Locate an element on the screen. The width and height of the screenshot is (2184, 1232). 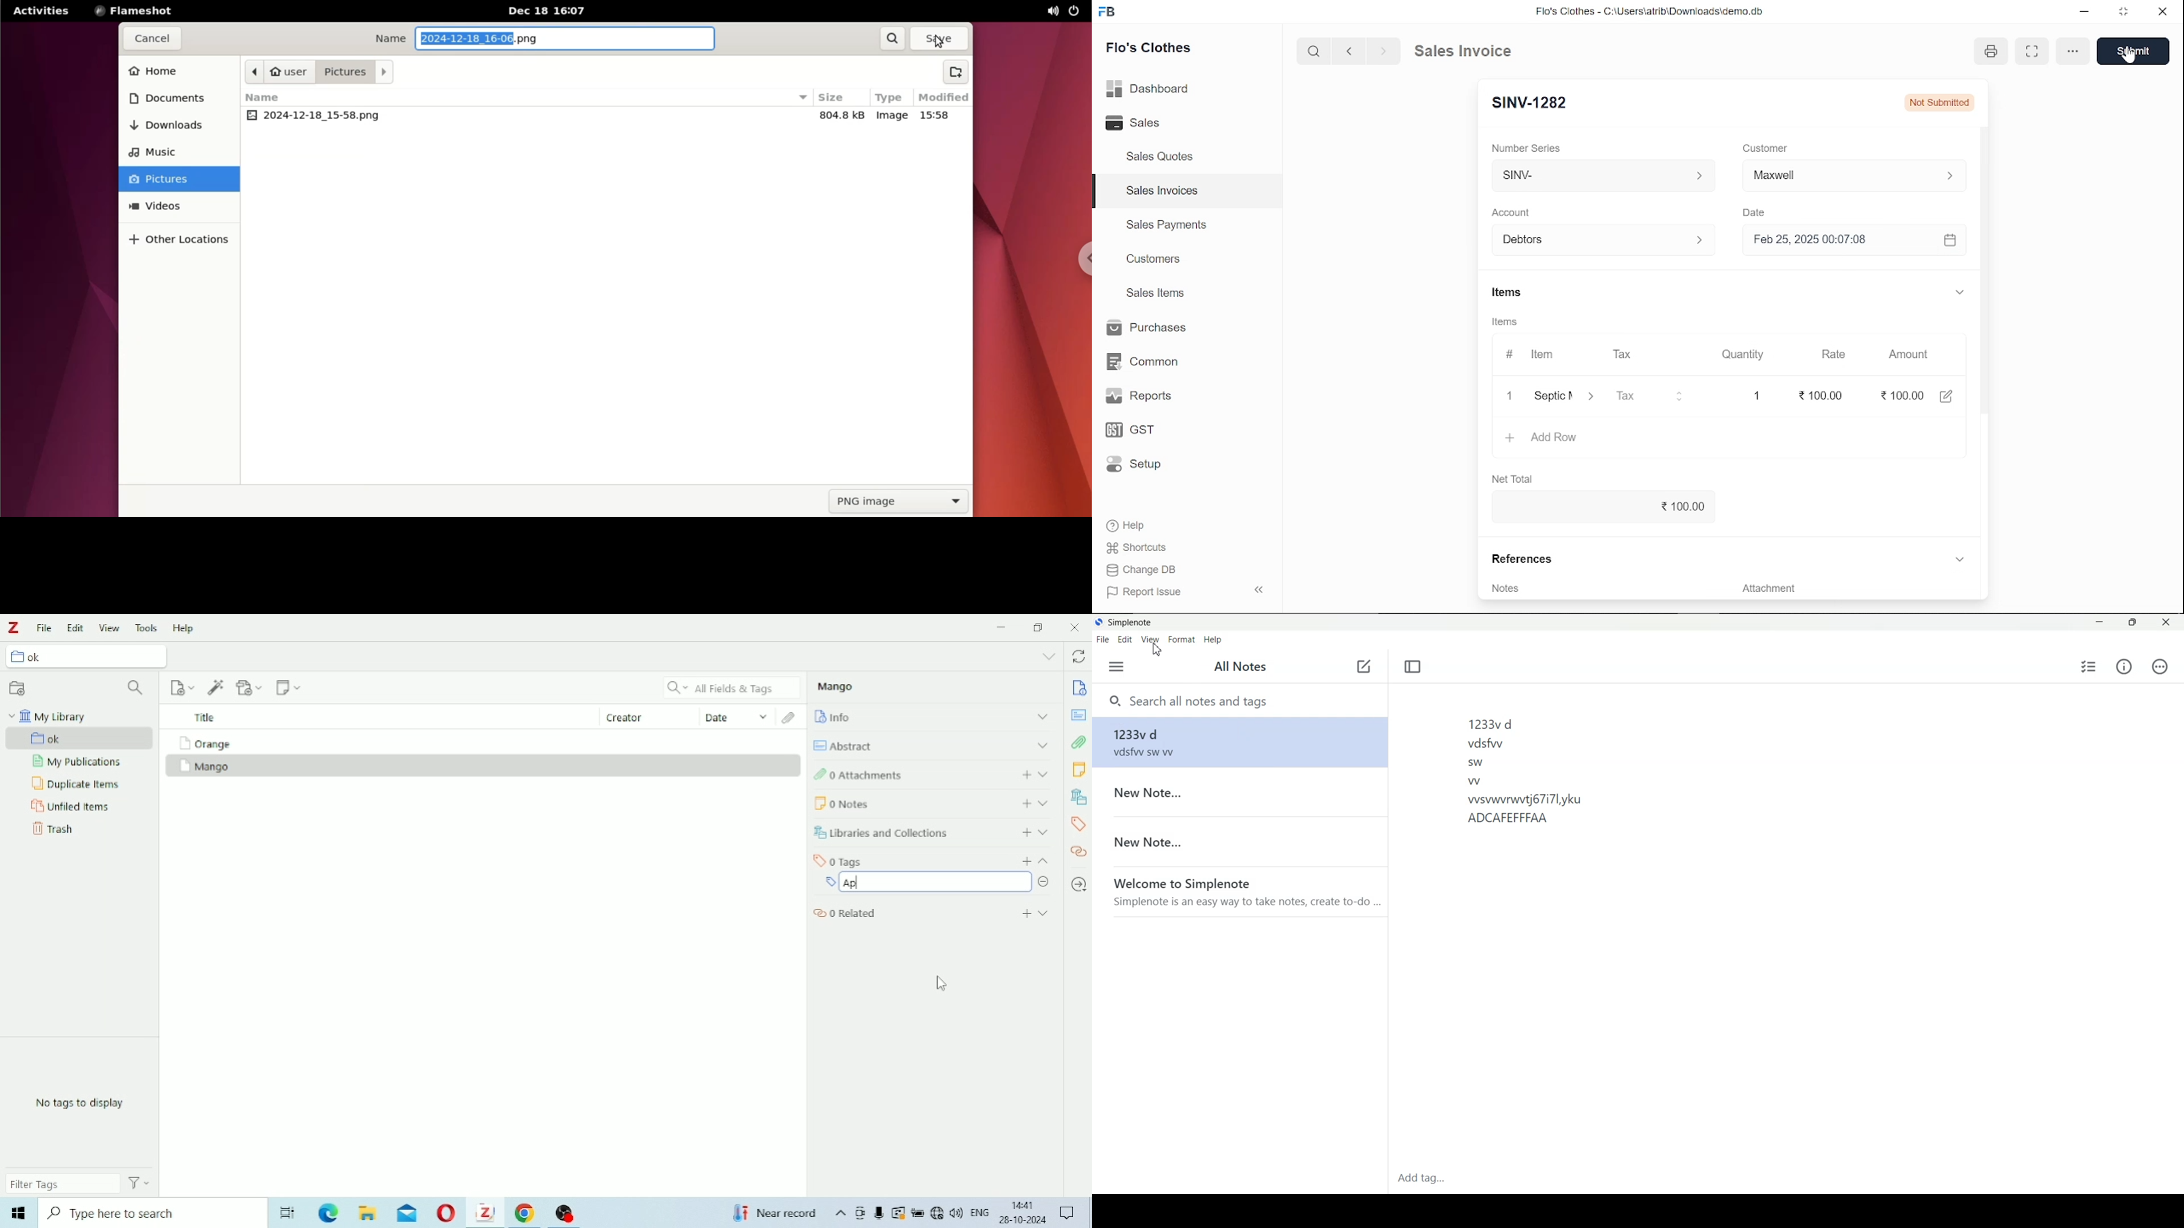
Change DB is located at coordinates (1143, 569).